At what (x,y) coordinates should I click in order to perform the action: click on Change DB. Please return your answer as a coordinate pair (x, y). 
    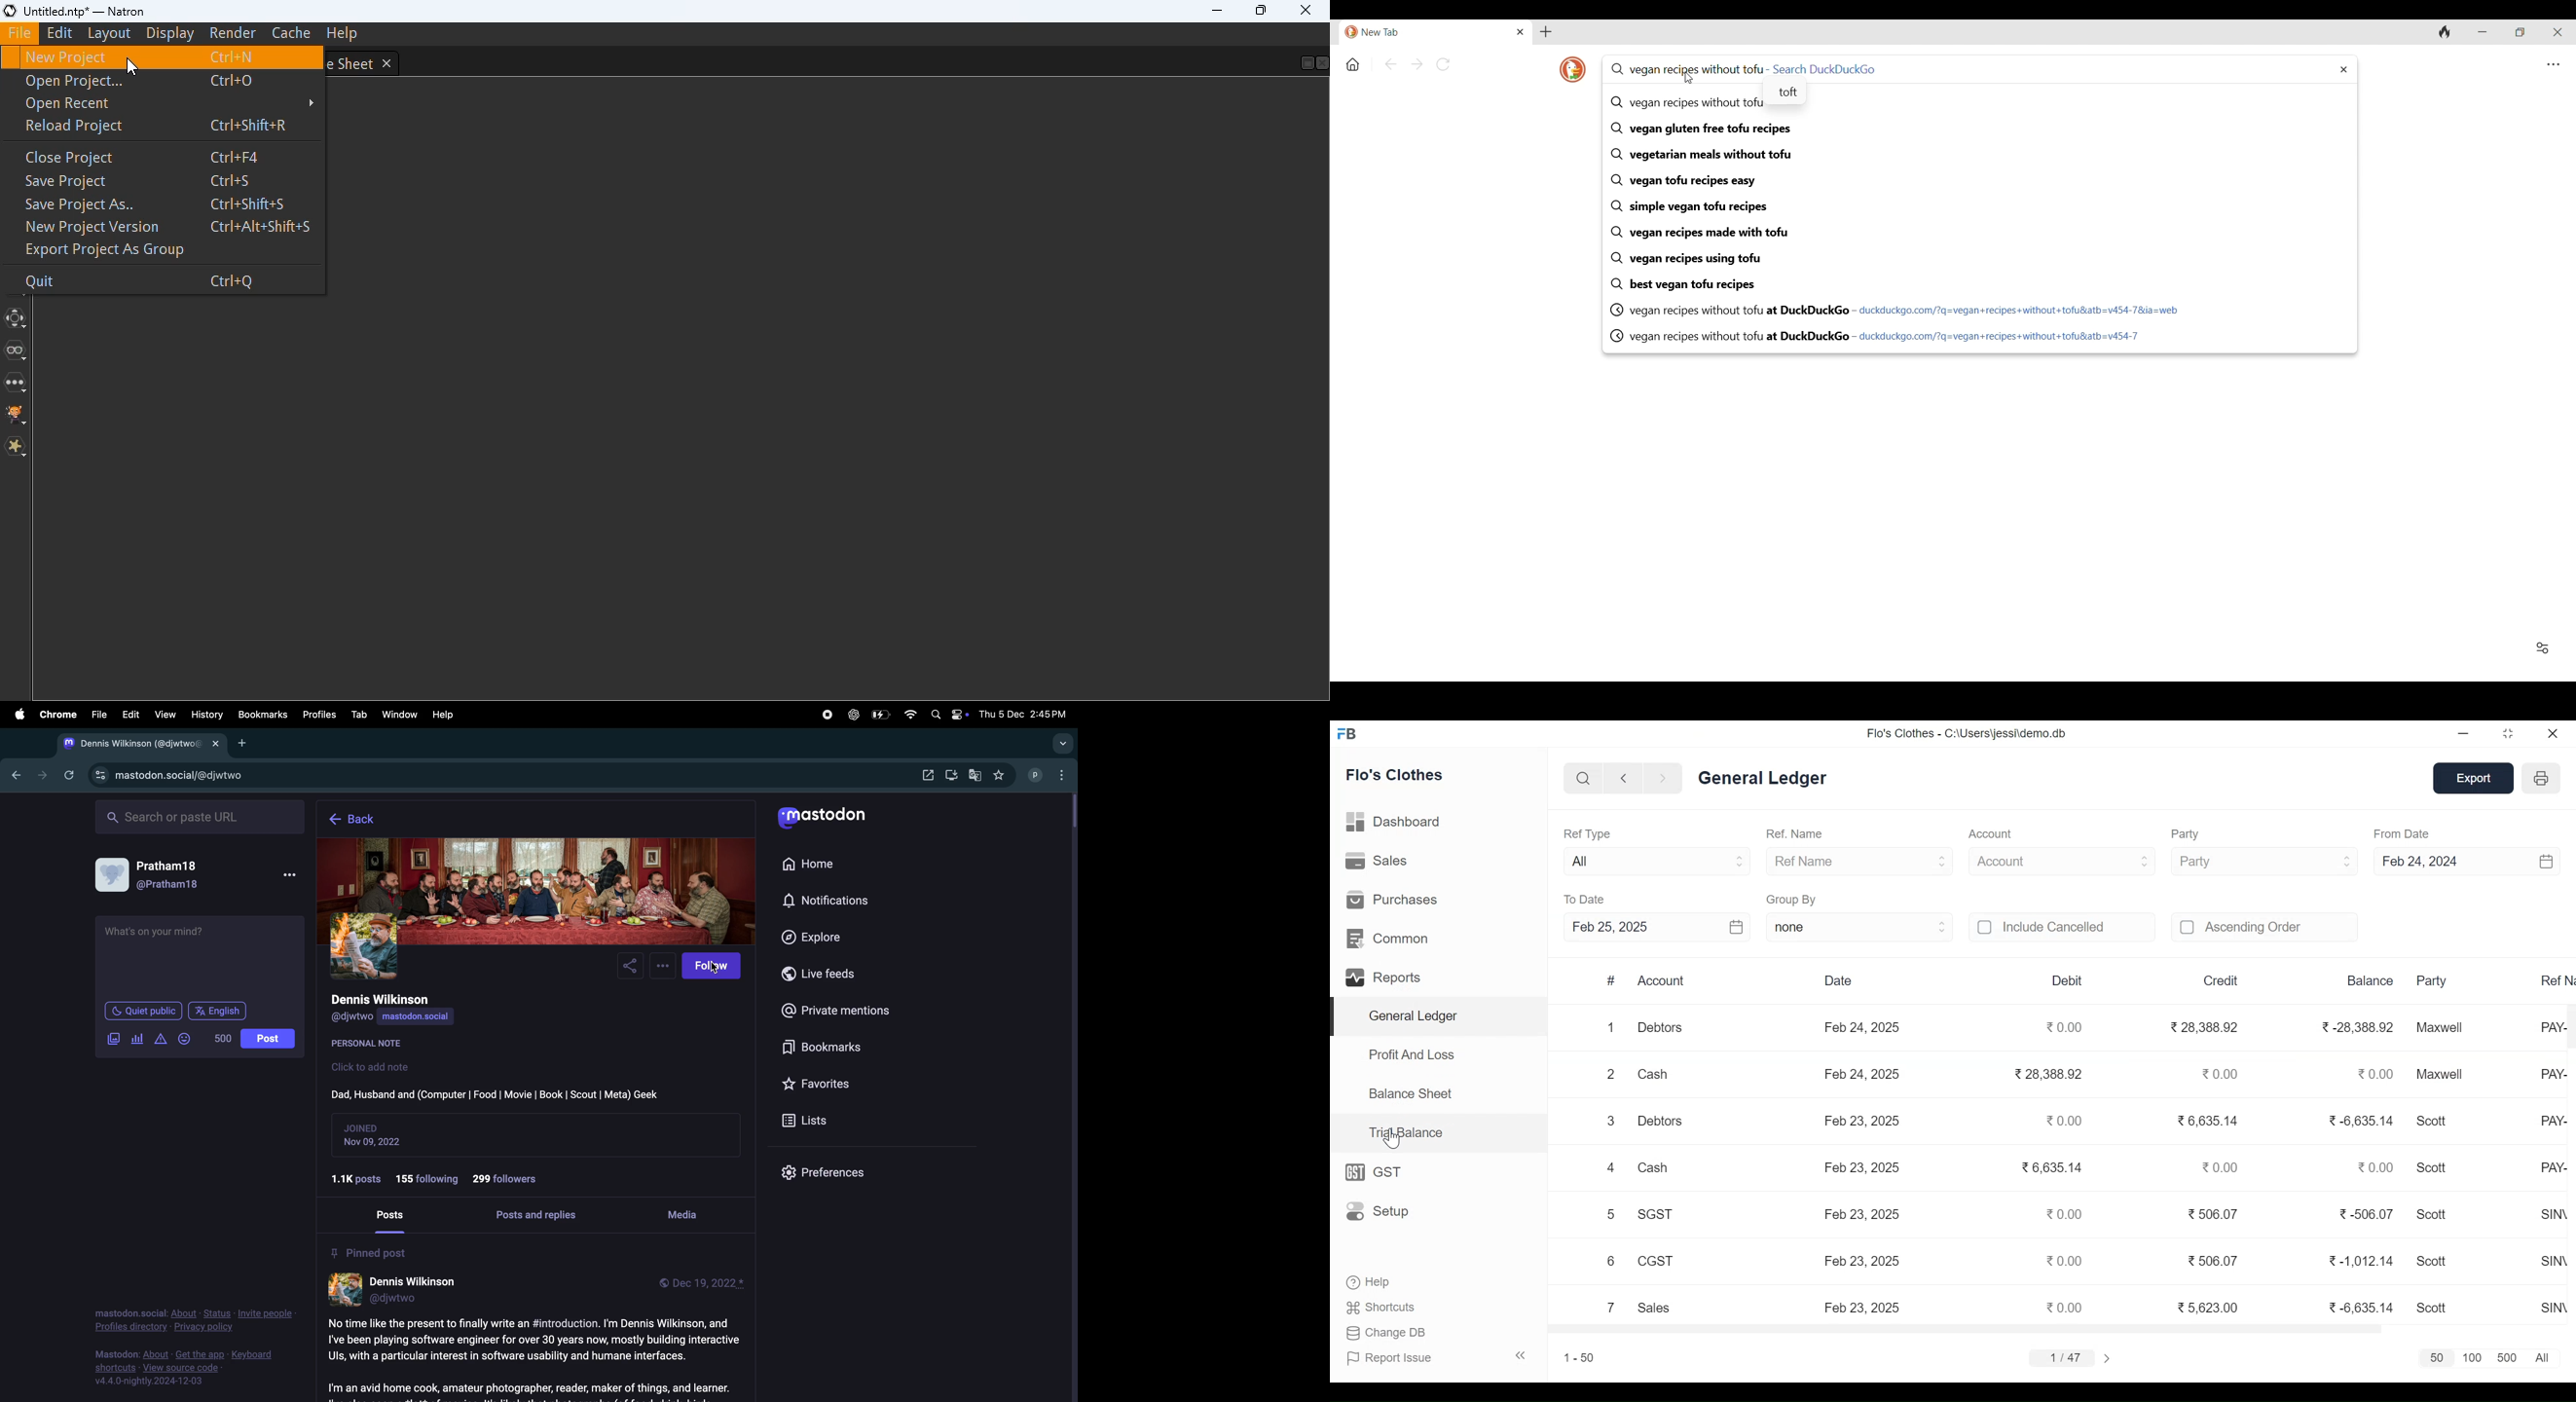
    Looking at the image, I should click on (1389, 1333).